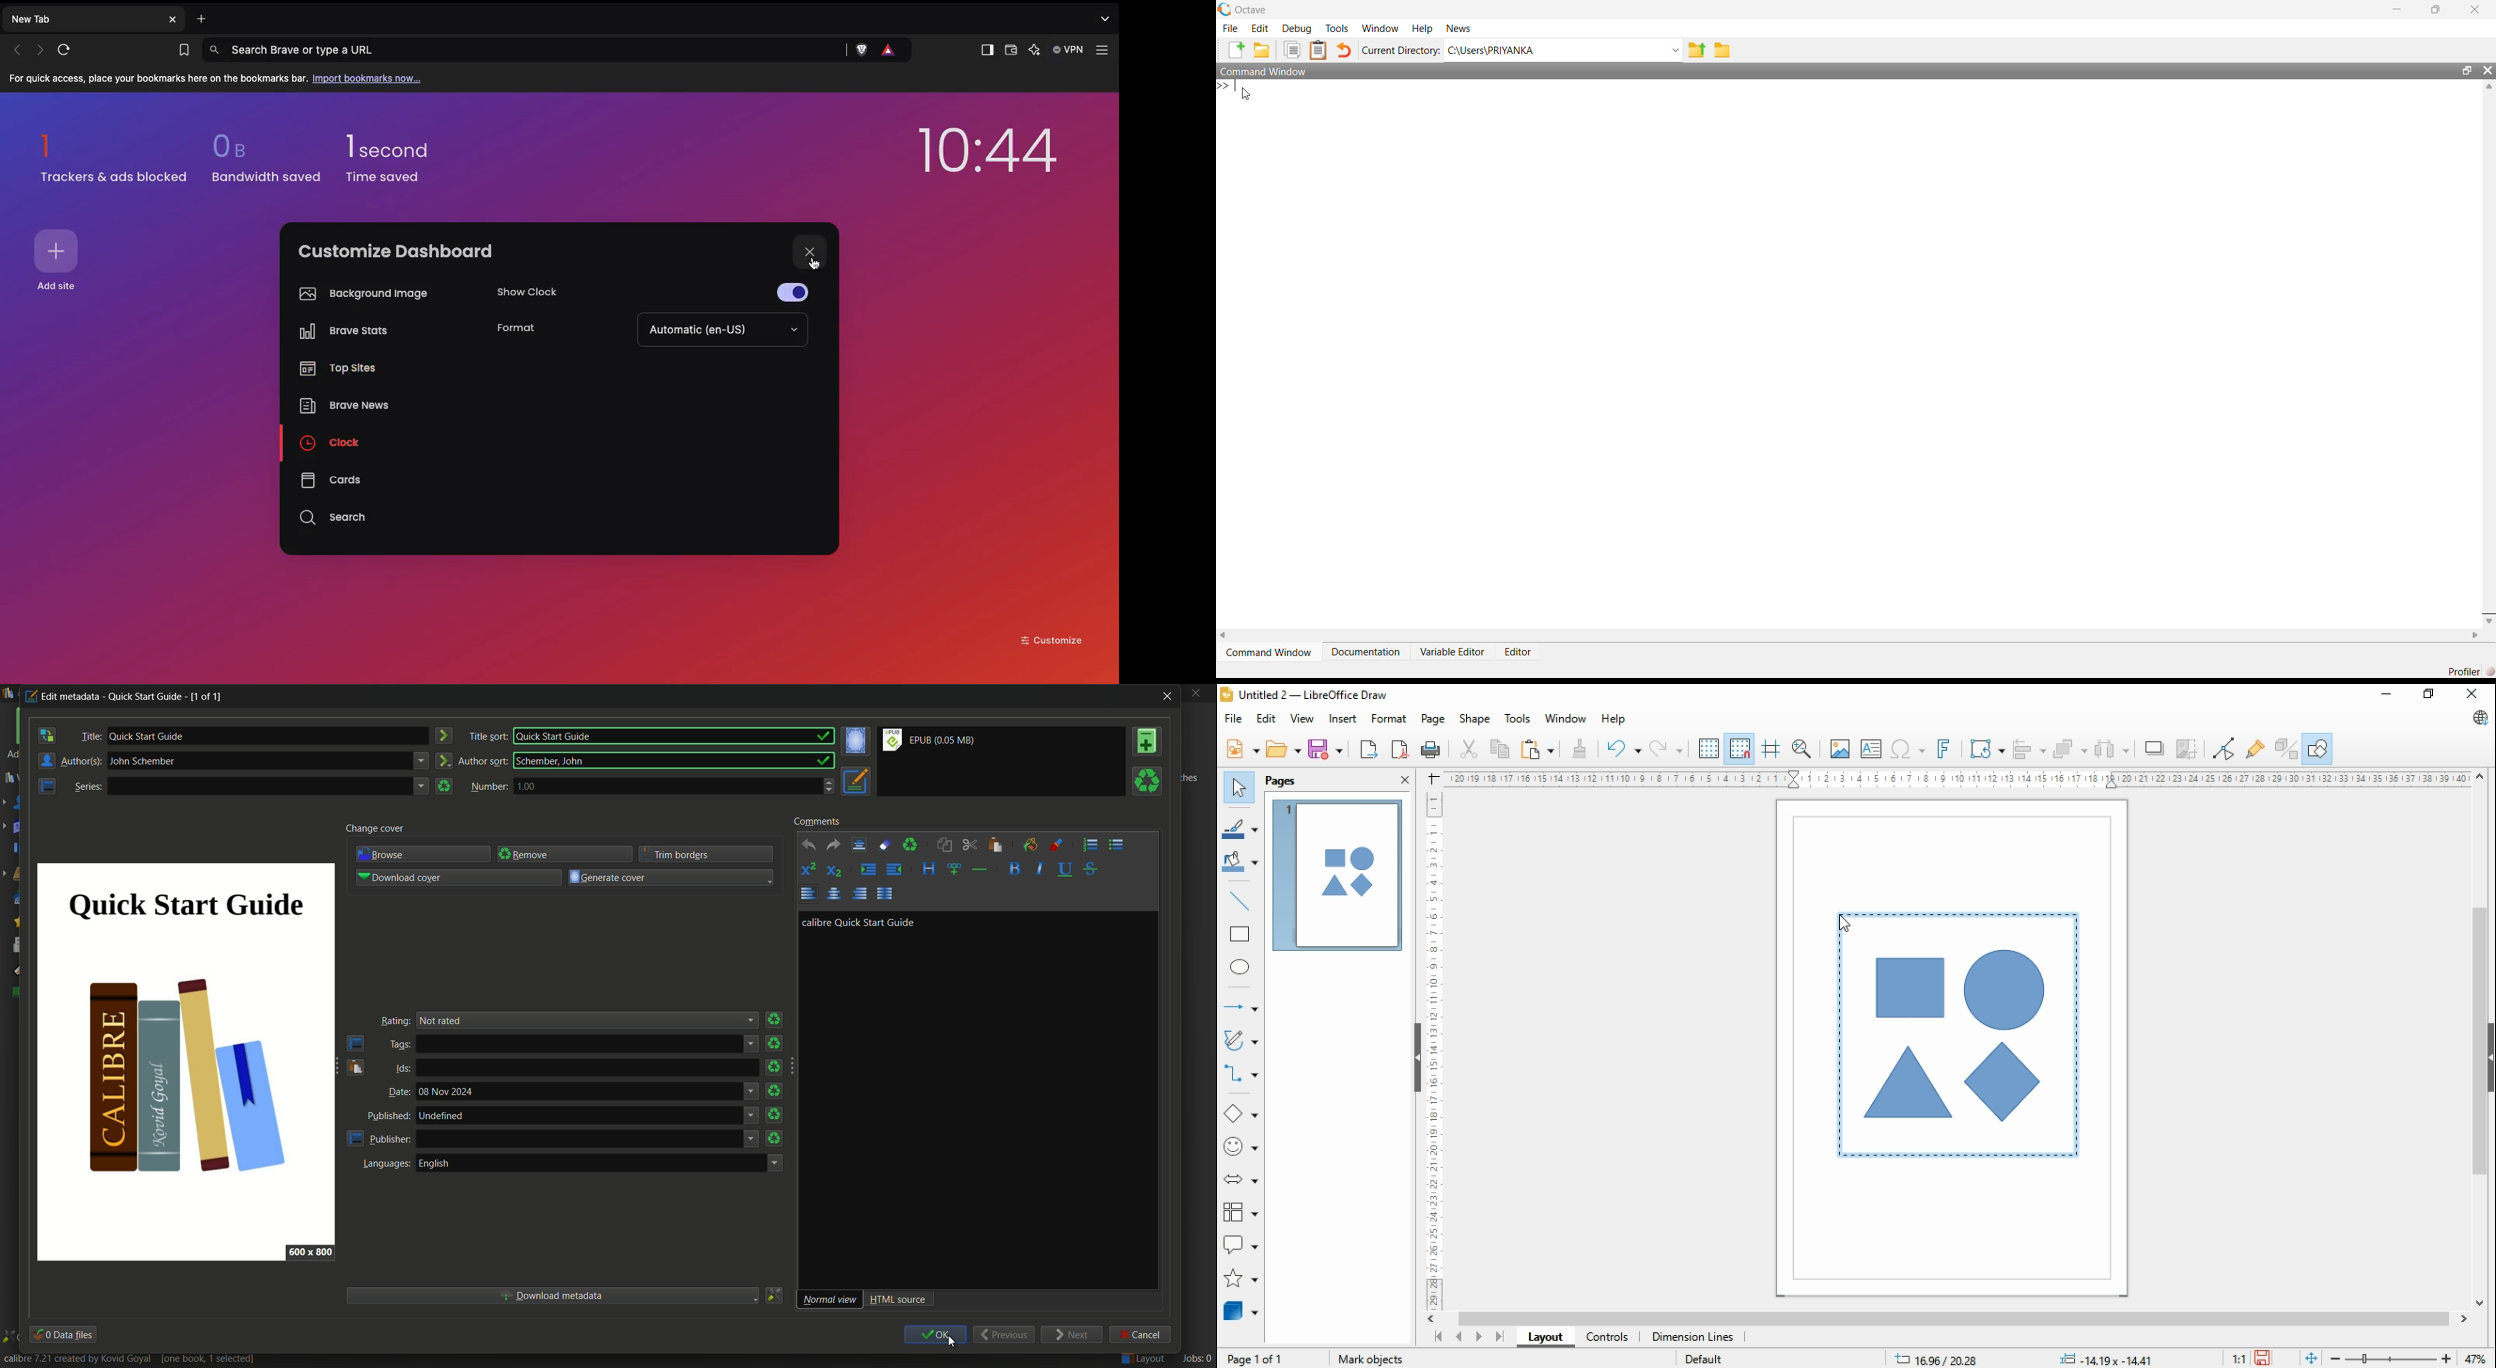 The height and width of the screenshot is (1372, 2520). I want to click on 1:1, so click(2239, 1358).